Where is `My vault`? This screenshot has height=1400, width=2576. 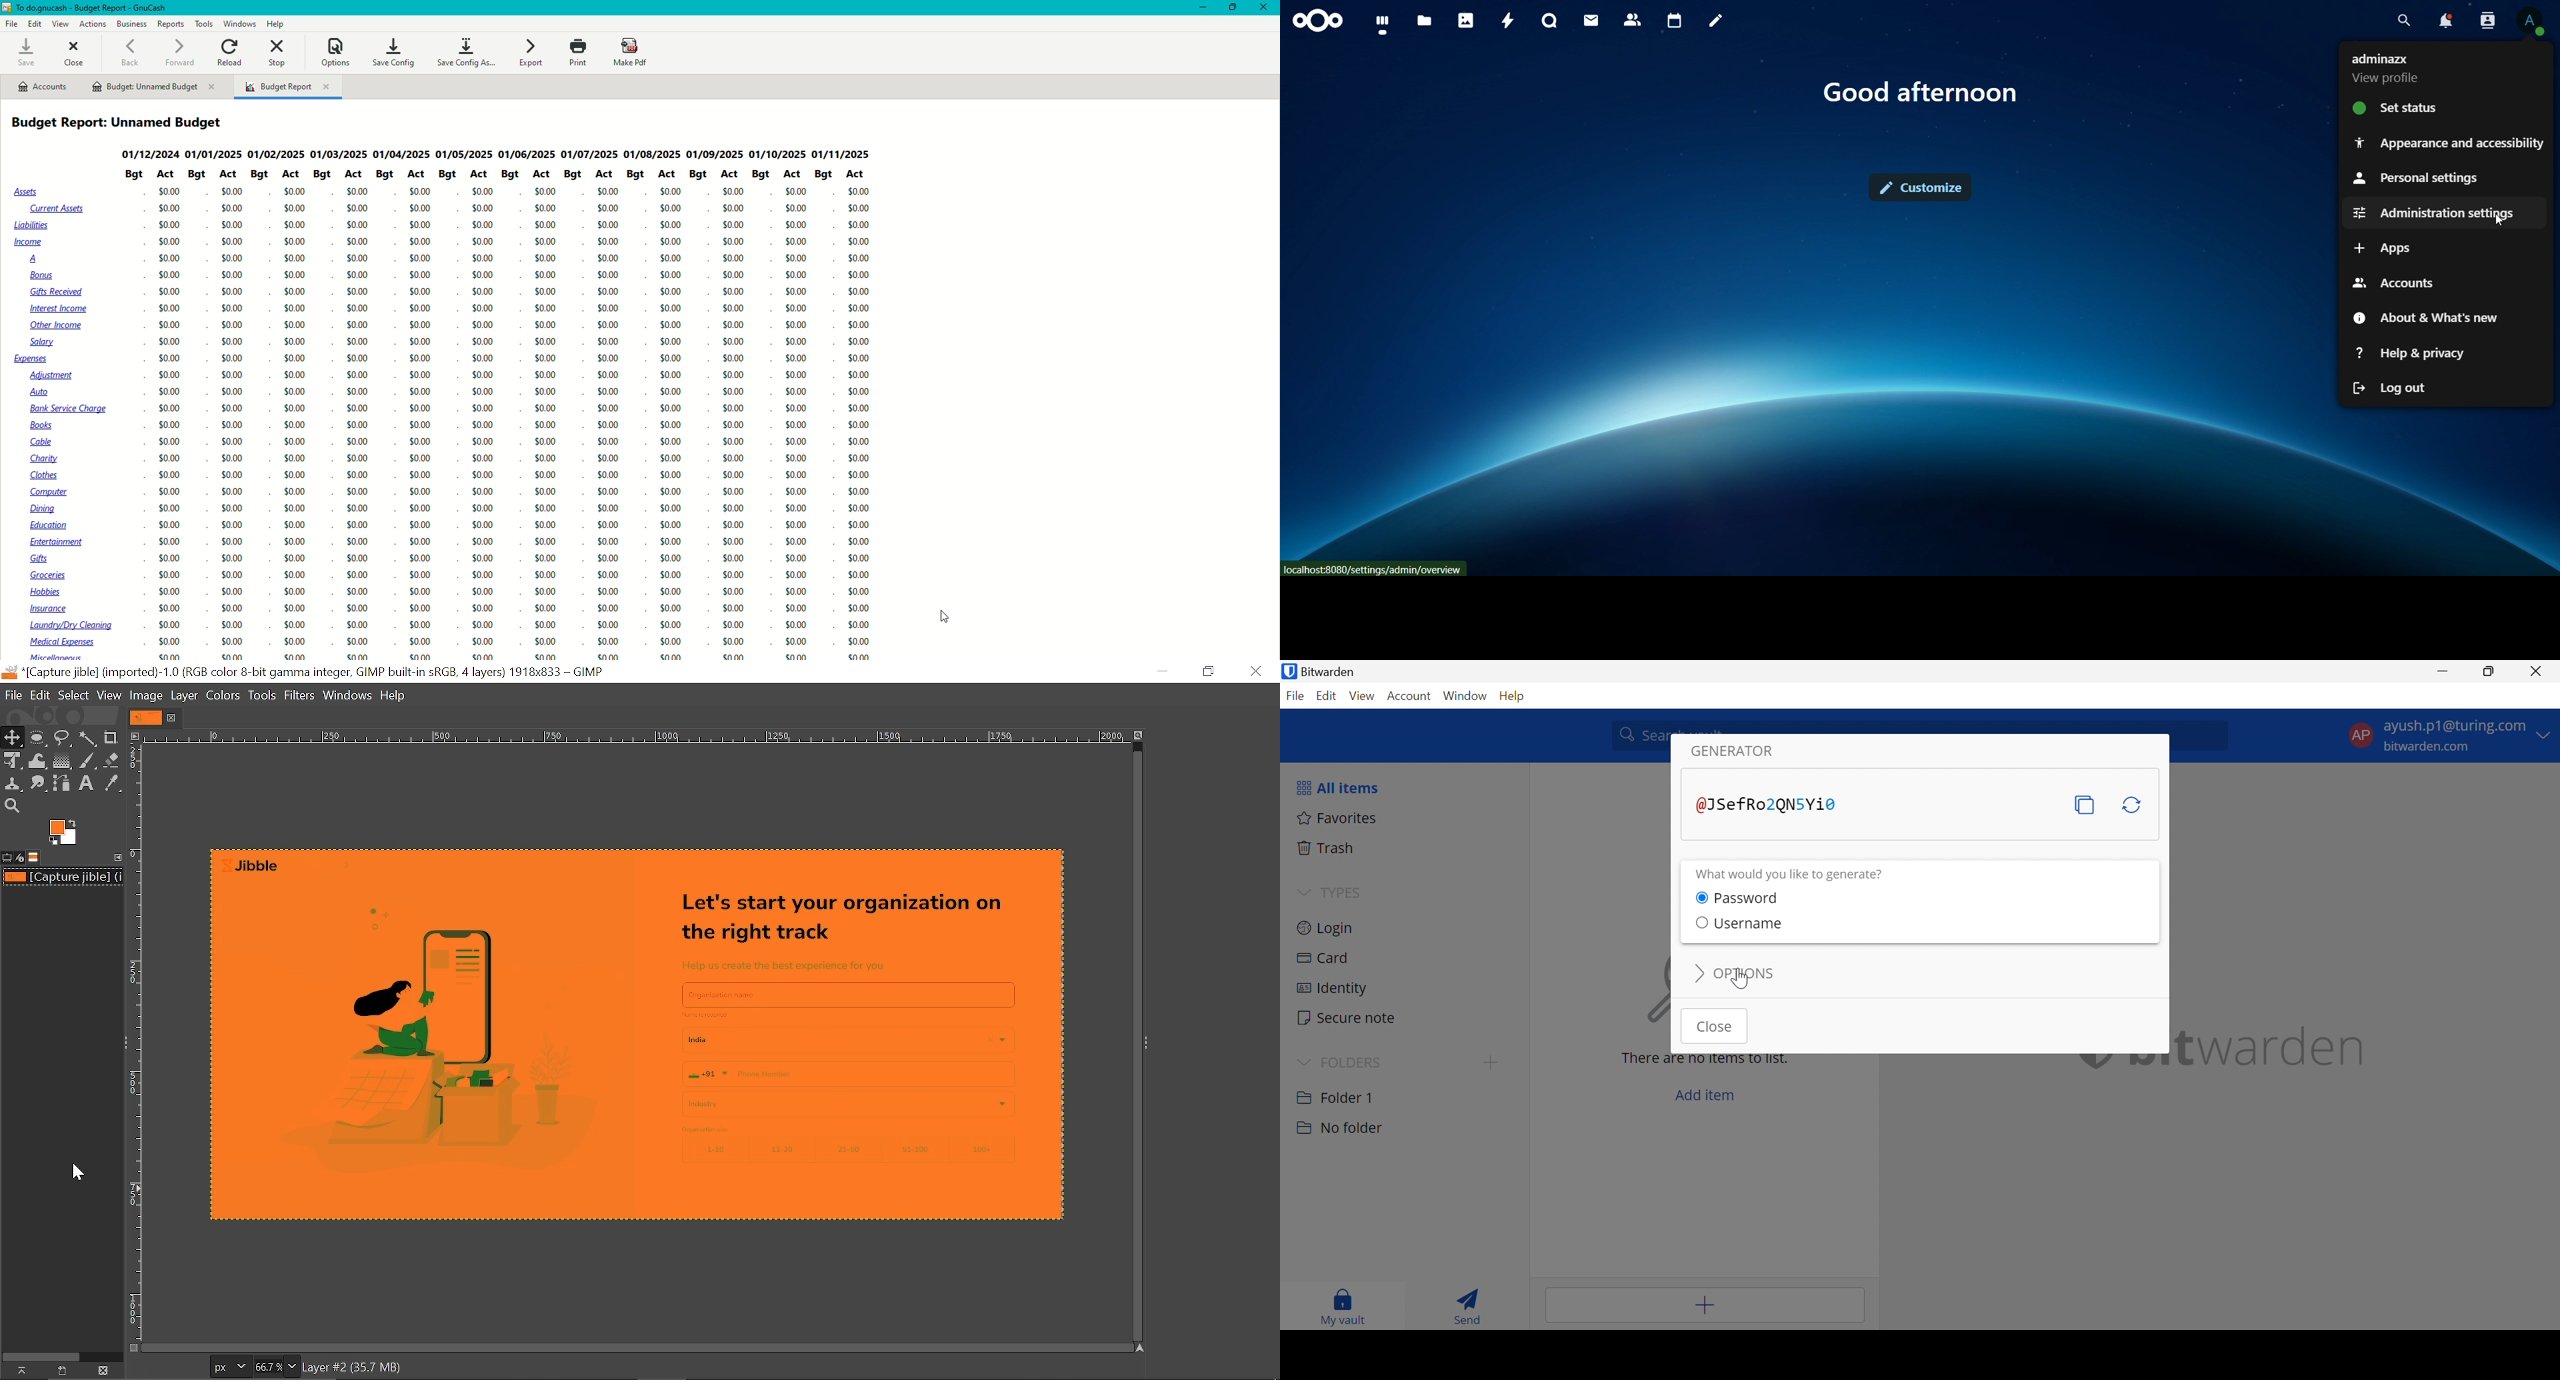 My vault is located at coordinates (1347, 1307).